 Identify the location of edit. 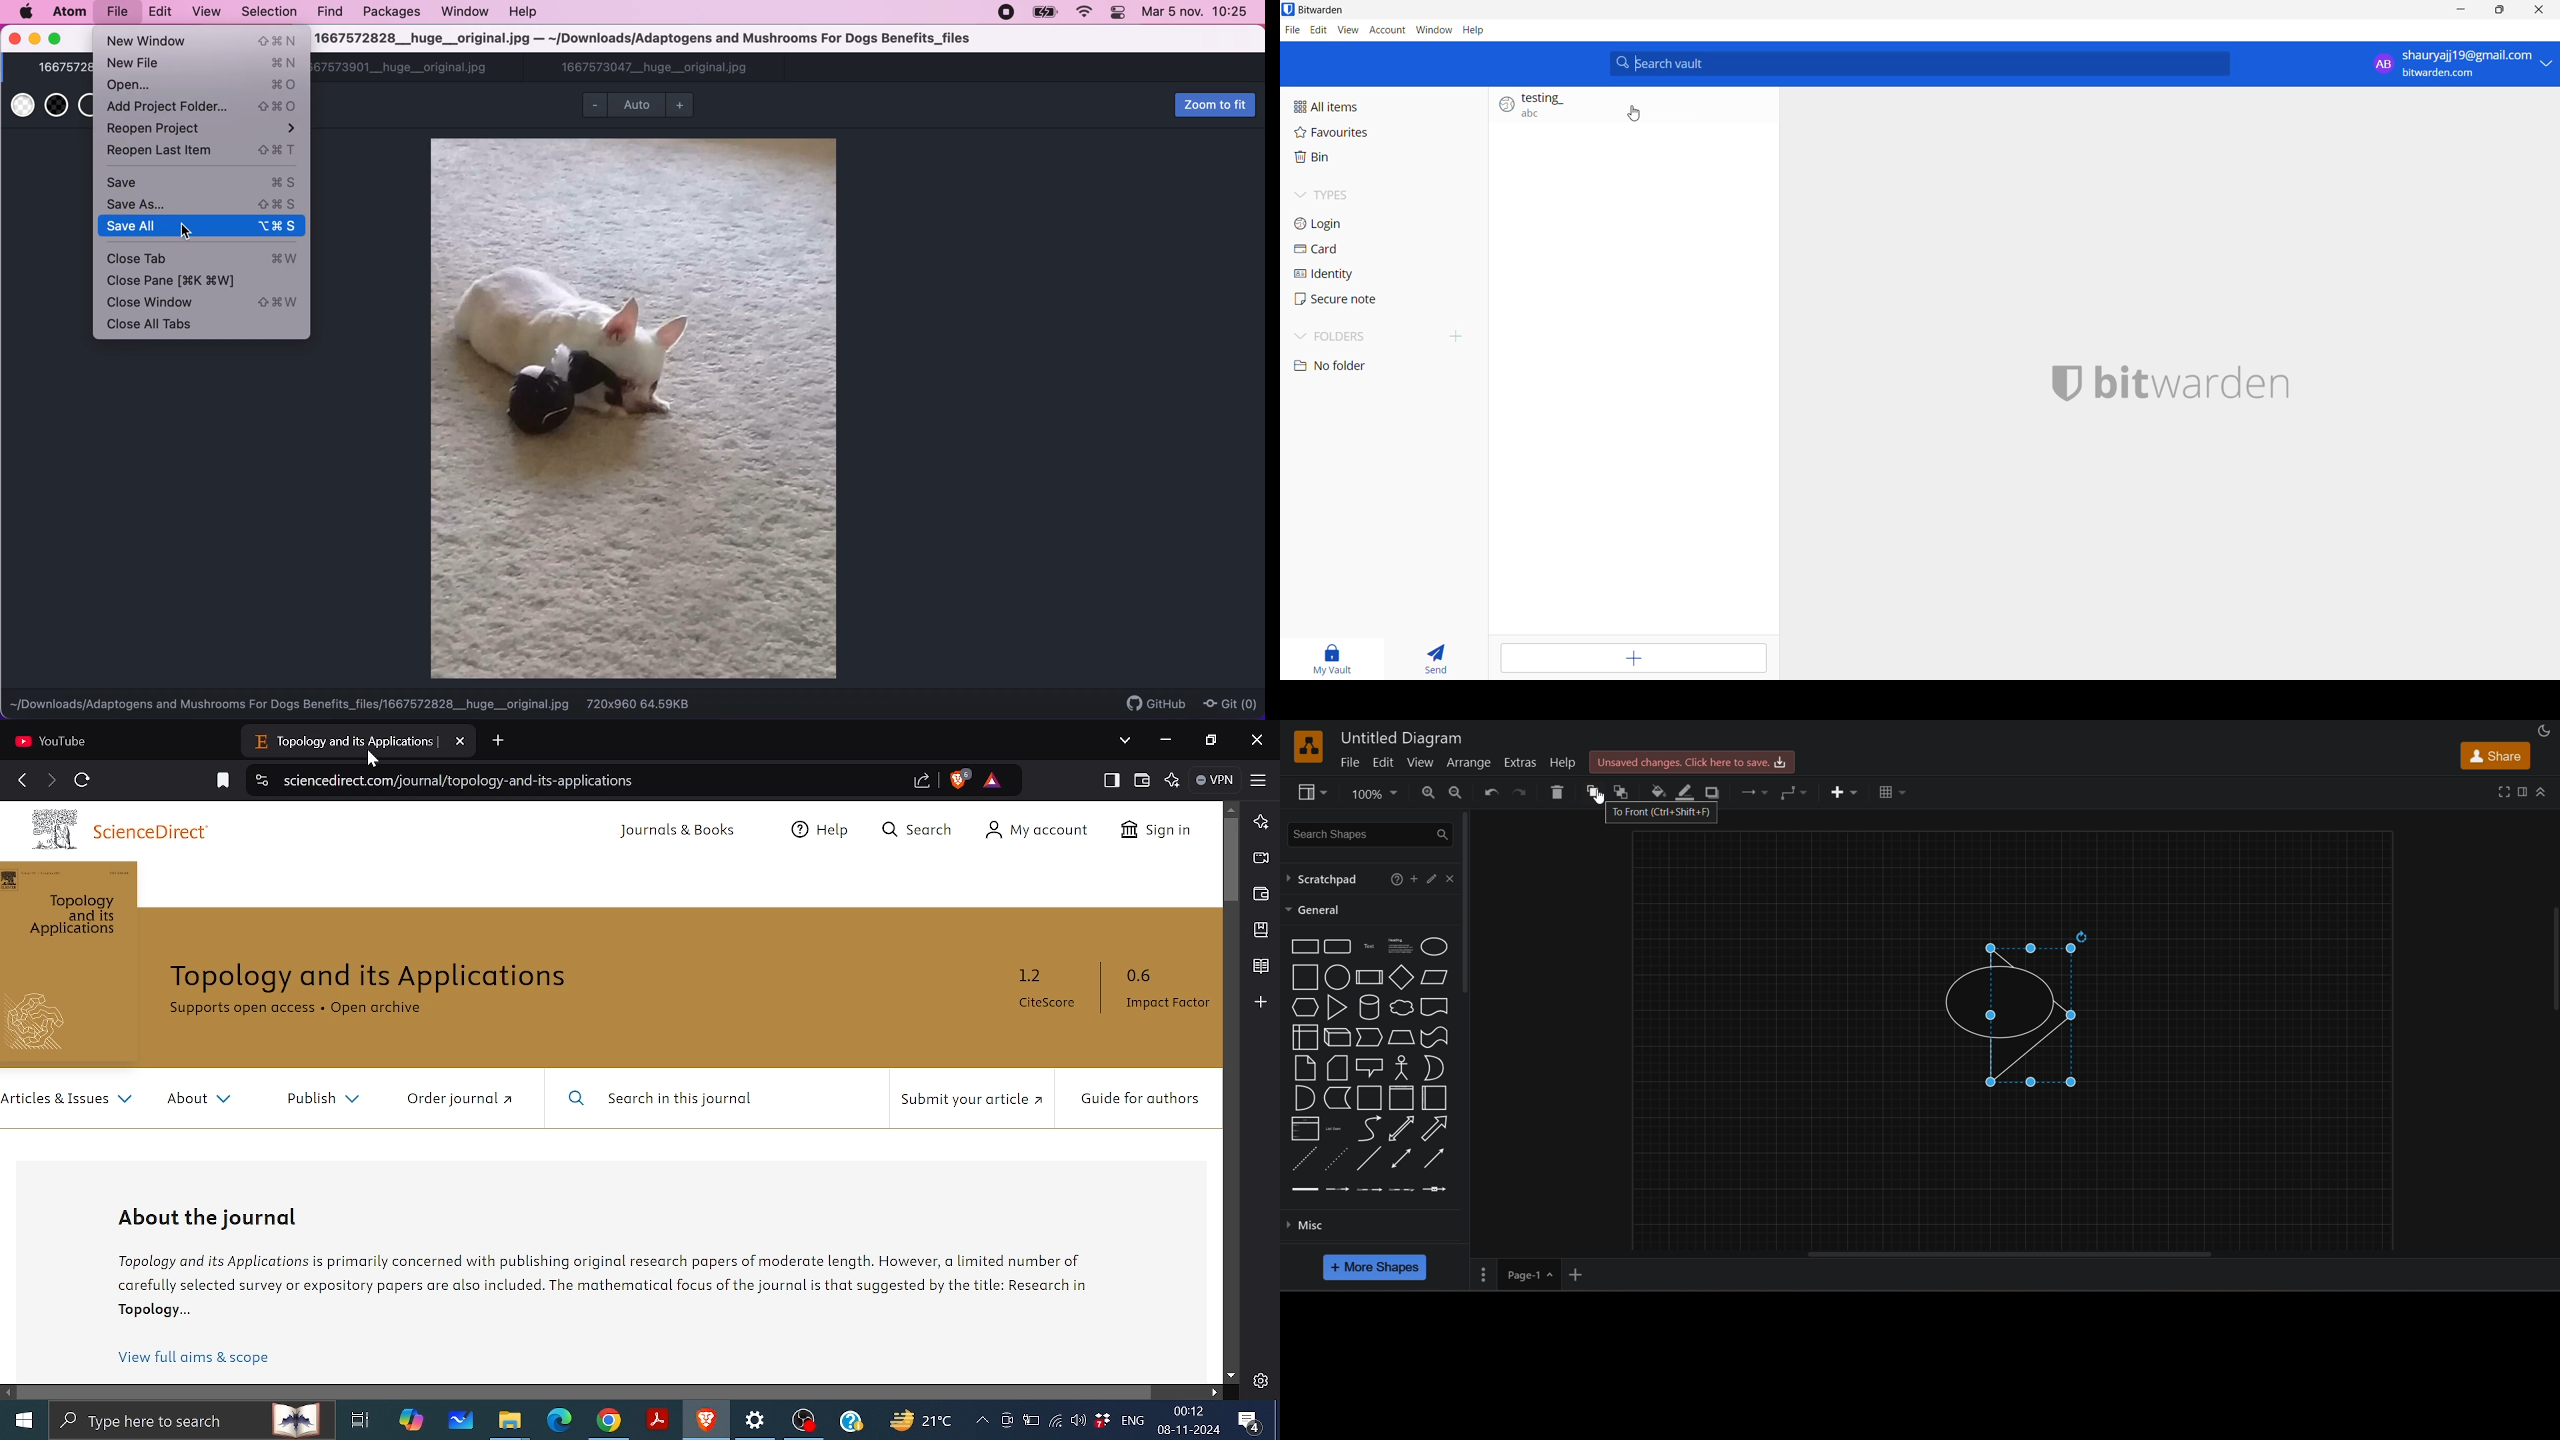
(1381, 763).